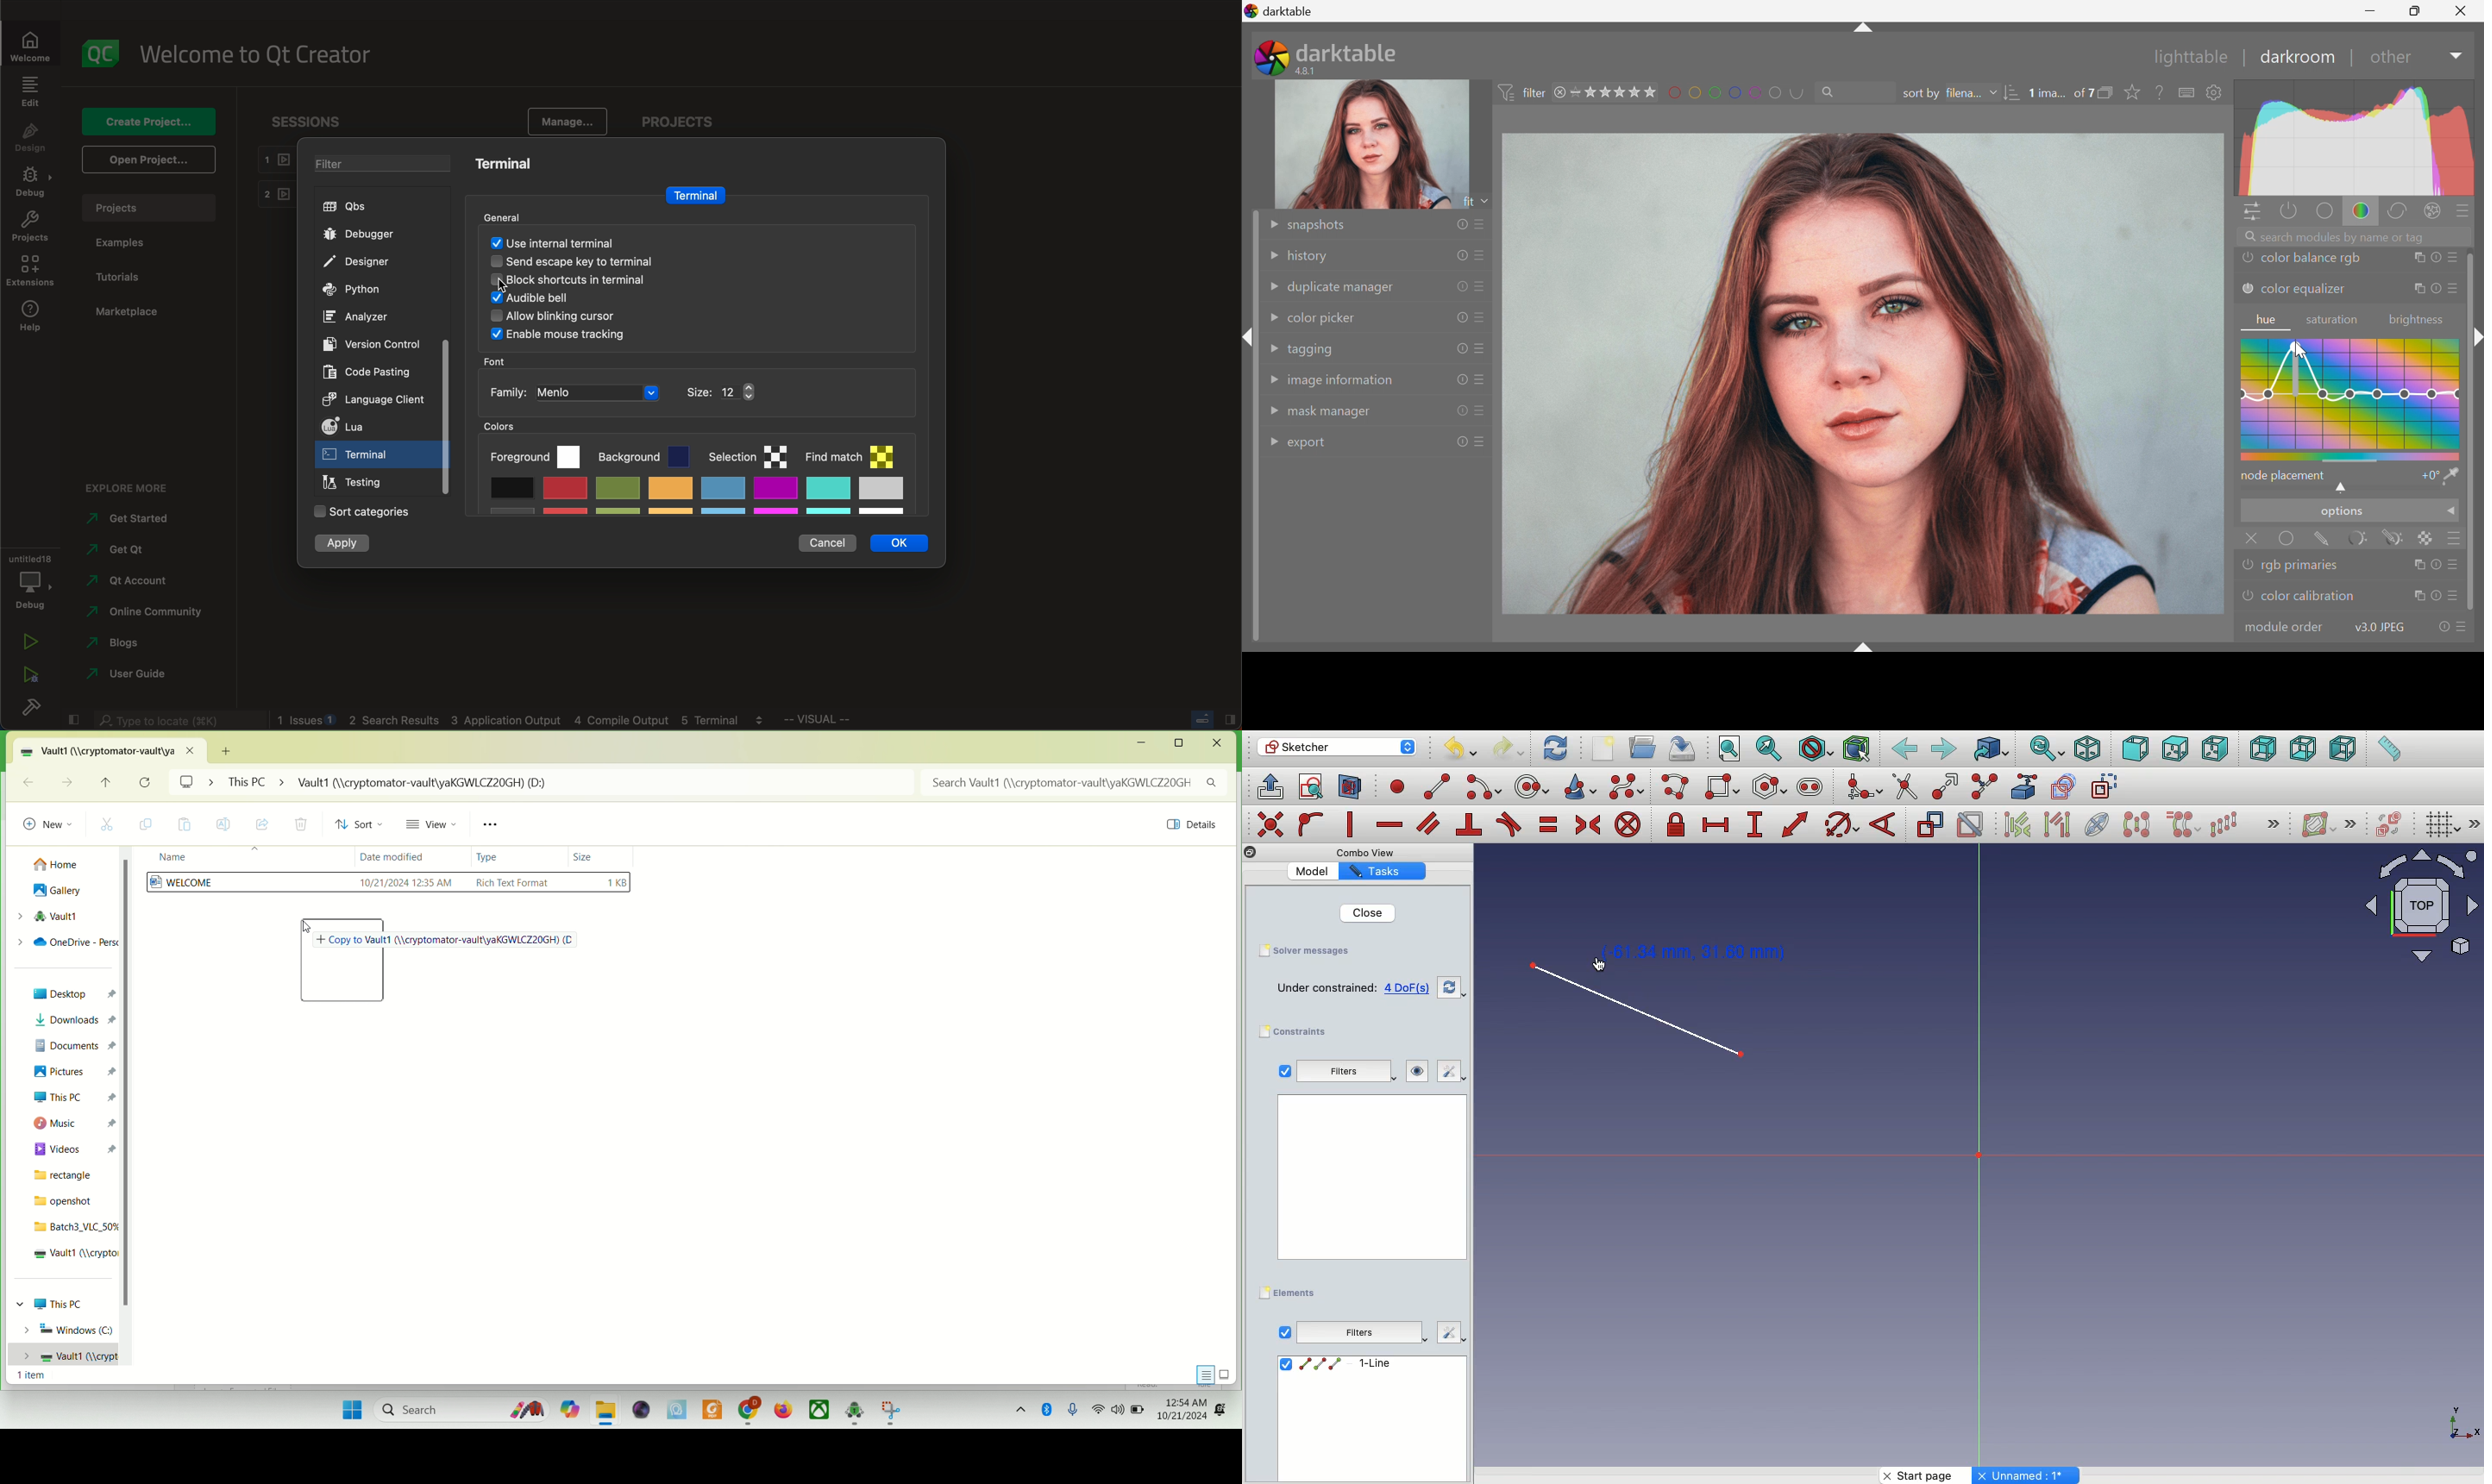  I want to click on sessions, so click(301, 119).